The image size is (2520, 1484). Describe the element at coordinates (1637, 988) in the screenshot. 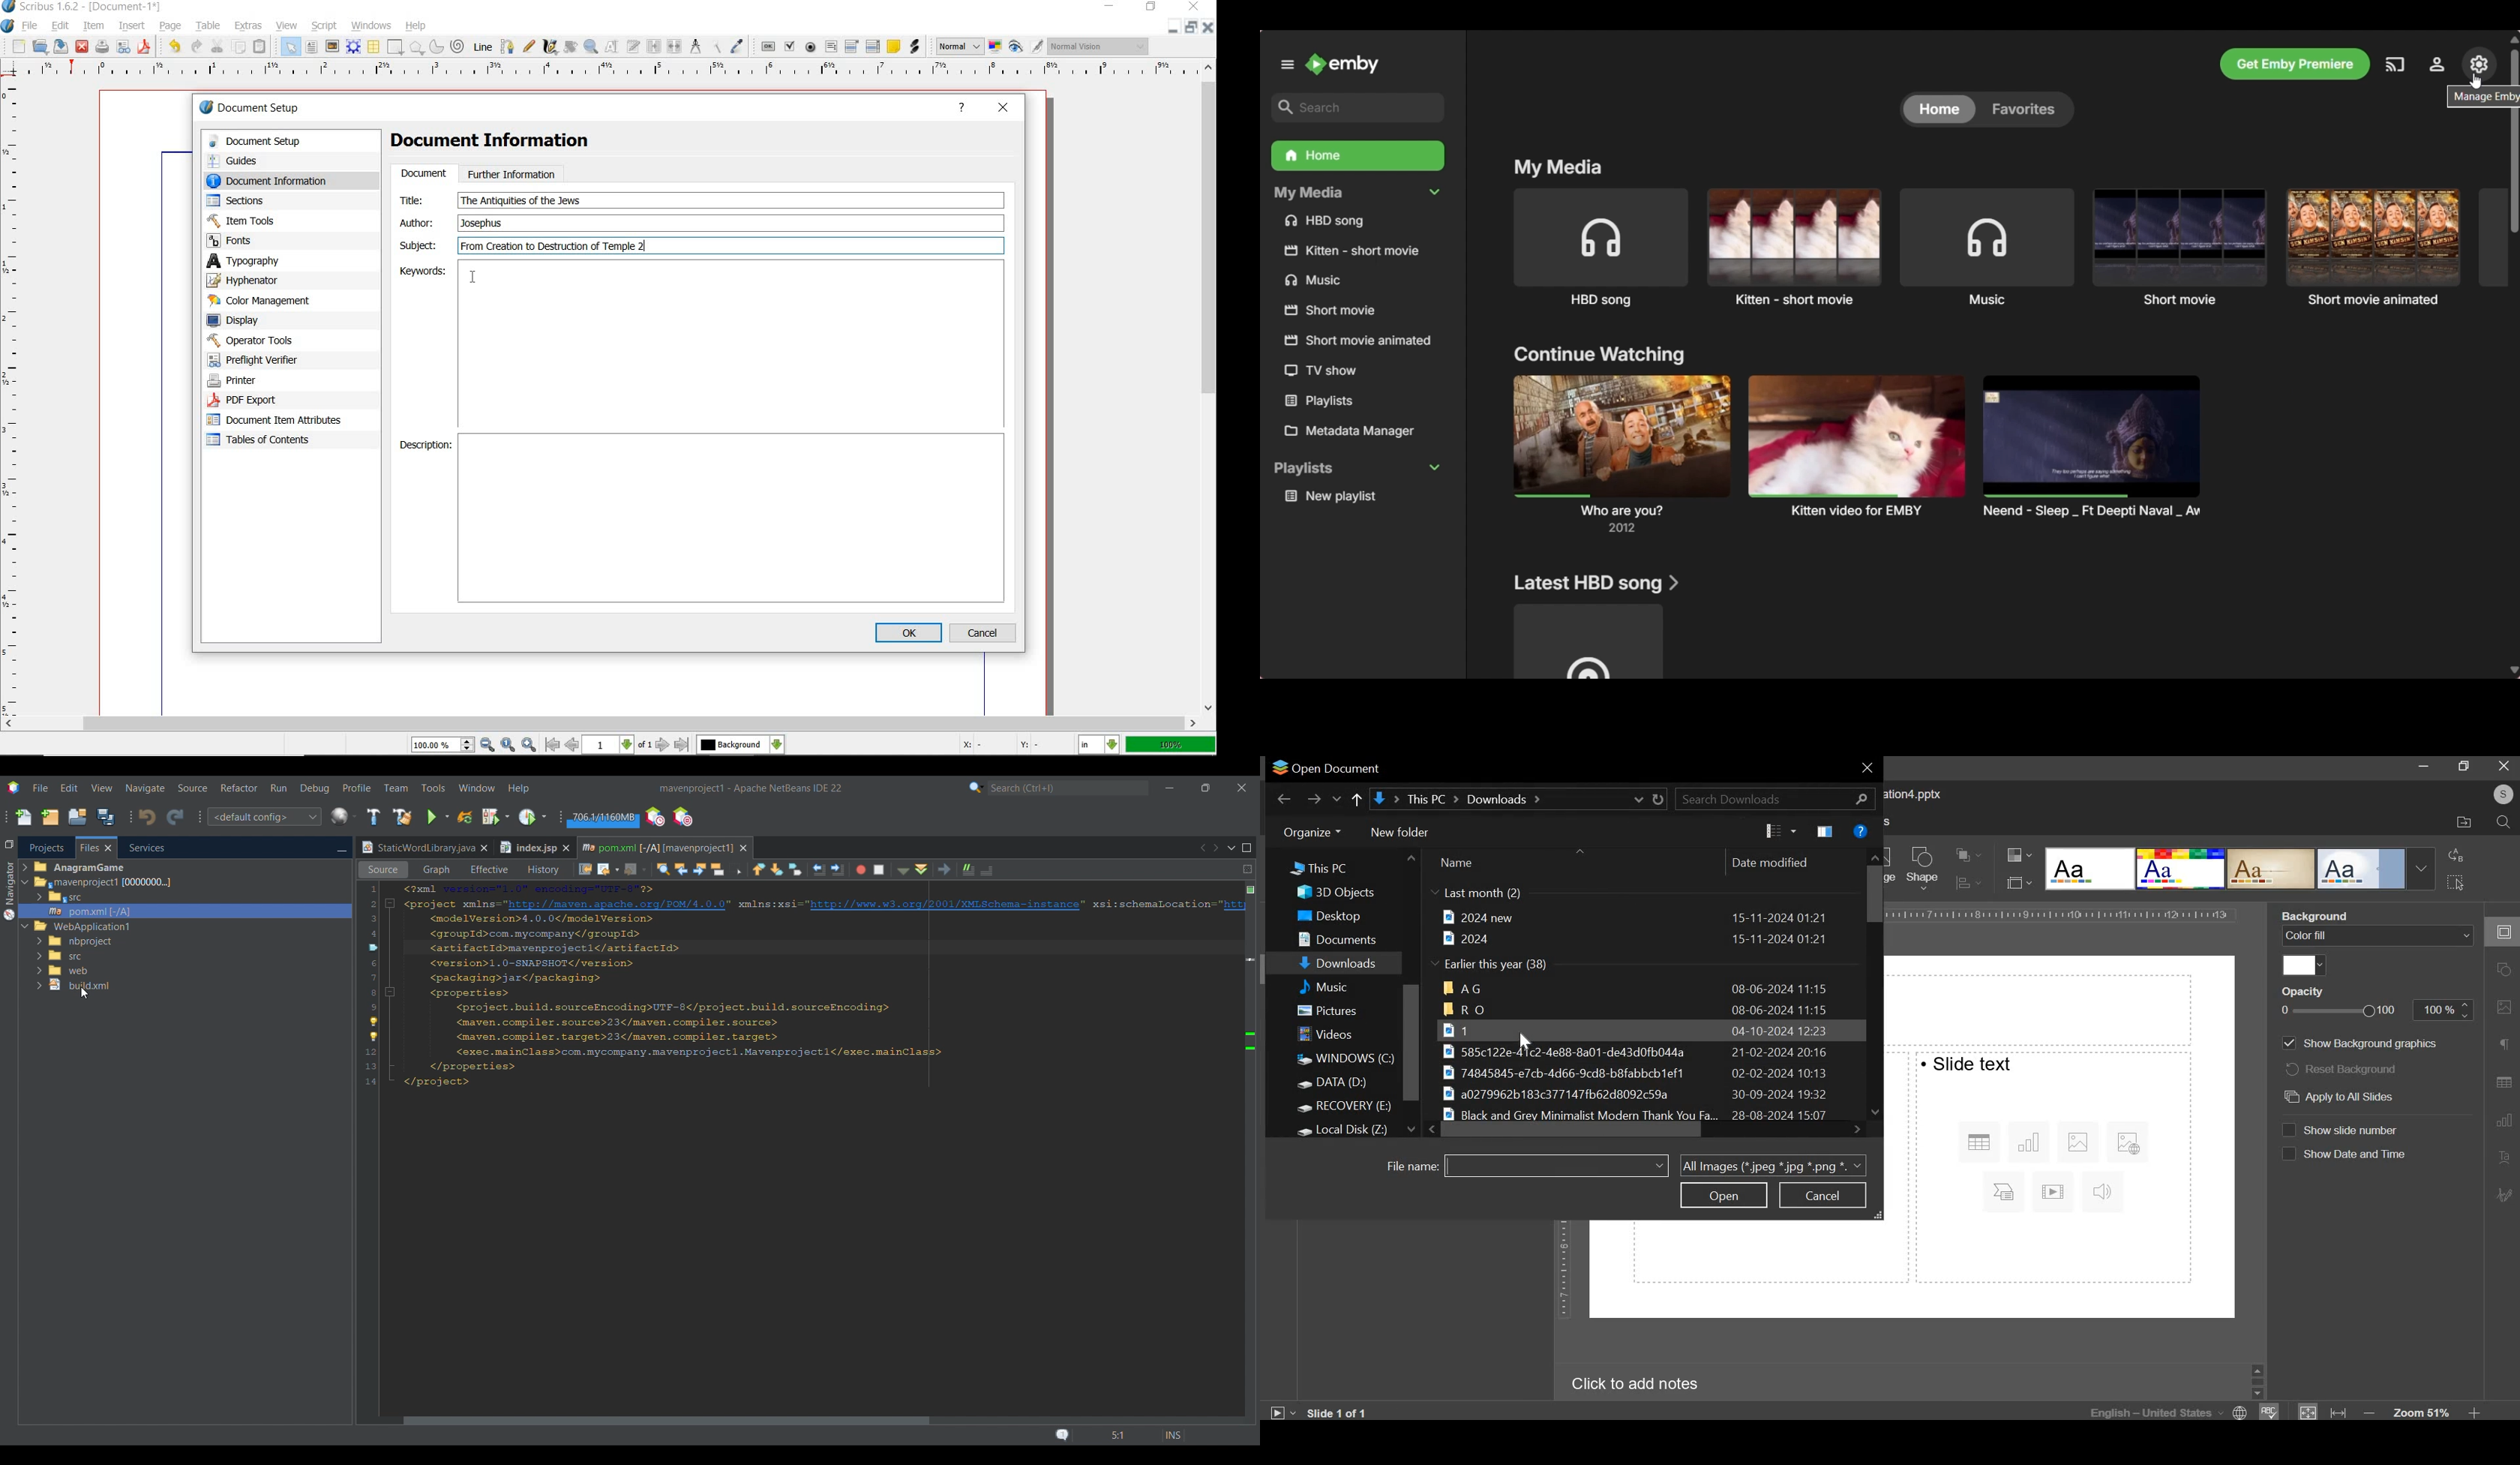

I see `Folder ` at that location.